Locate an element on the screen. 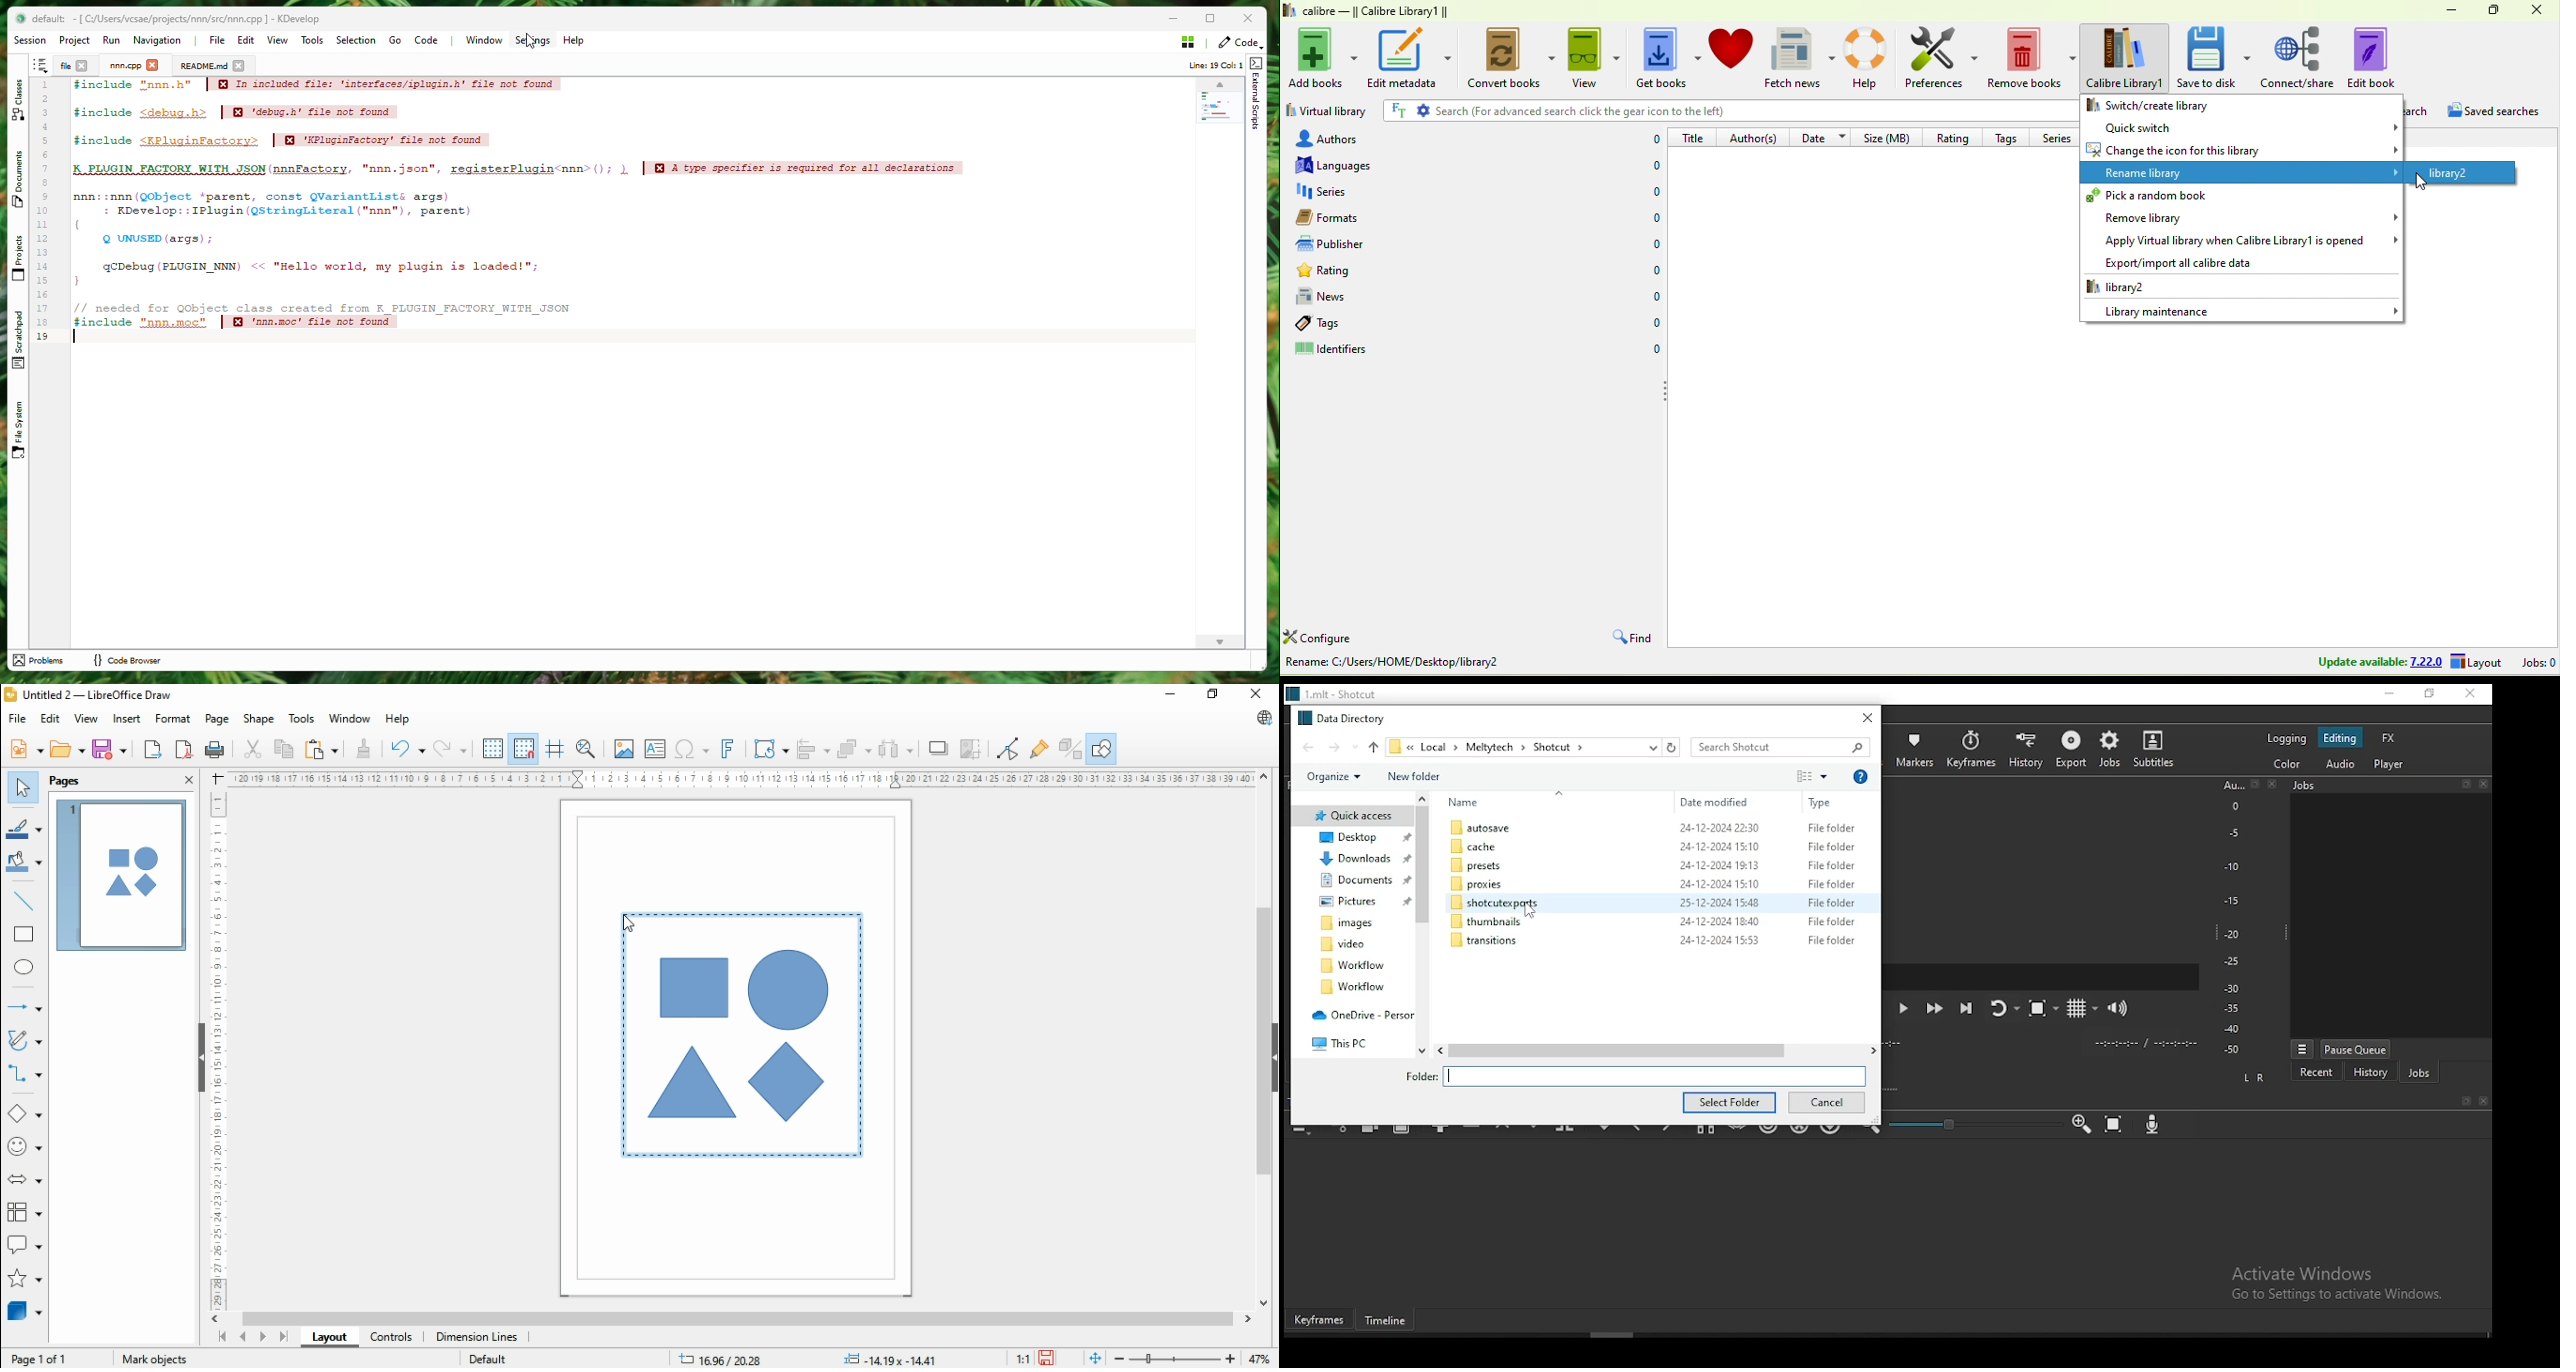  libre office update is located at coordinates (1260, 717).